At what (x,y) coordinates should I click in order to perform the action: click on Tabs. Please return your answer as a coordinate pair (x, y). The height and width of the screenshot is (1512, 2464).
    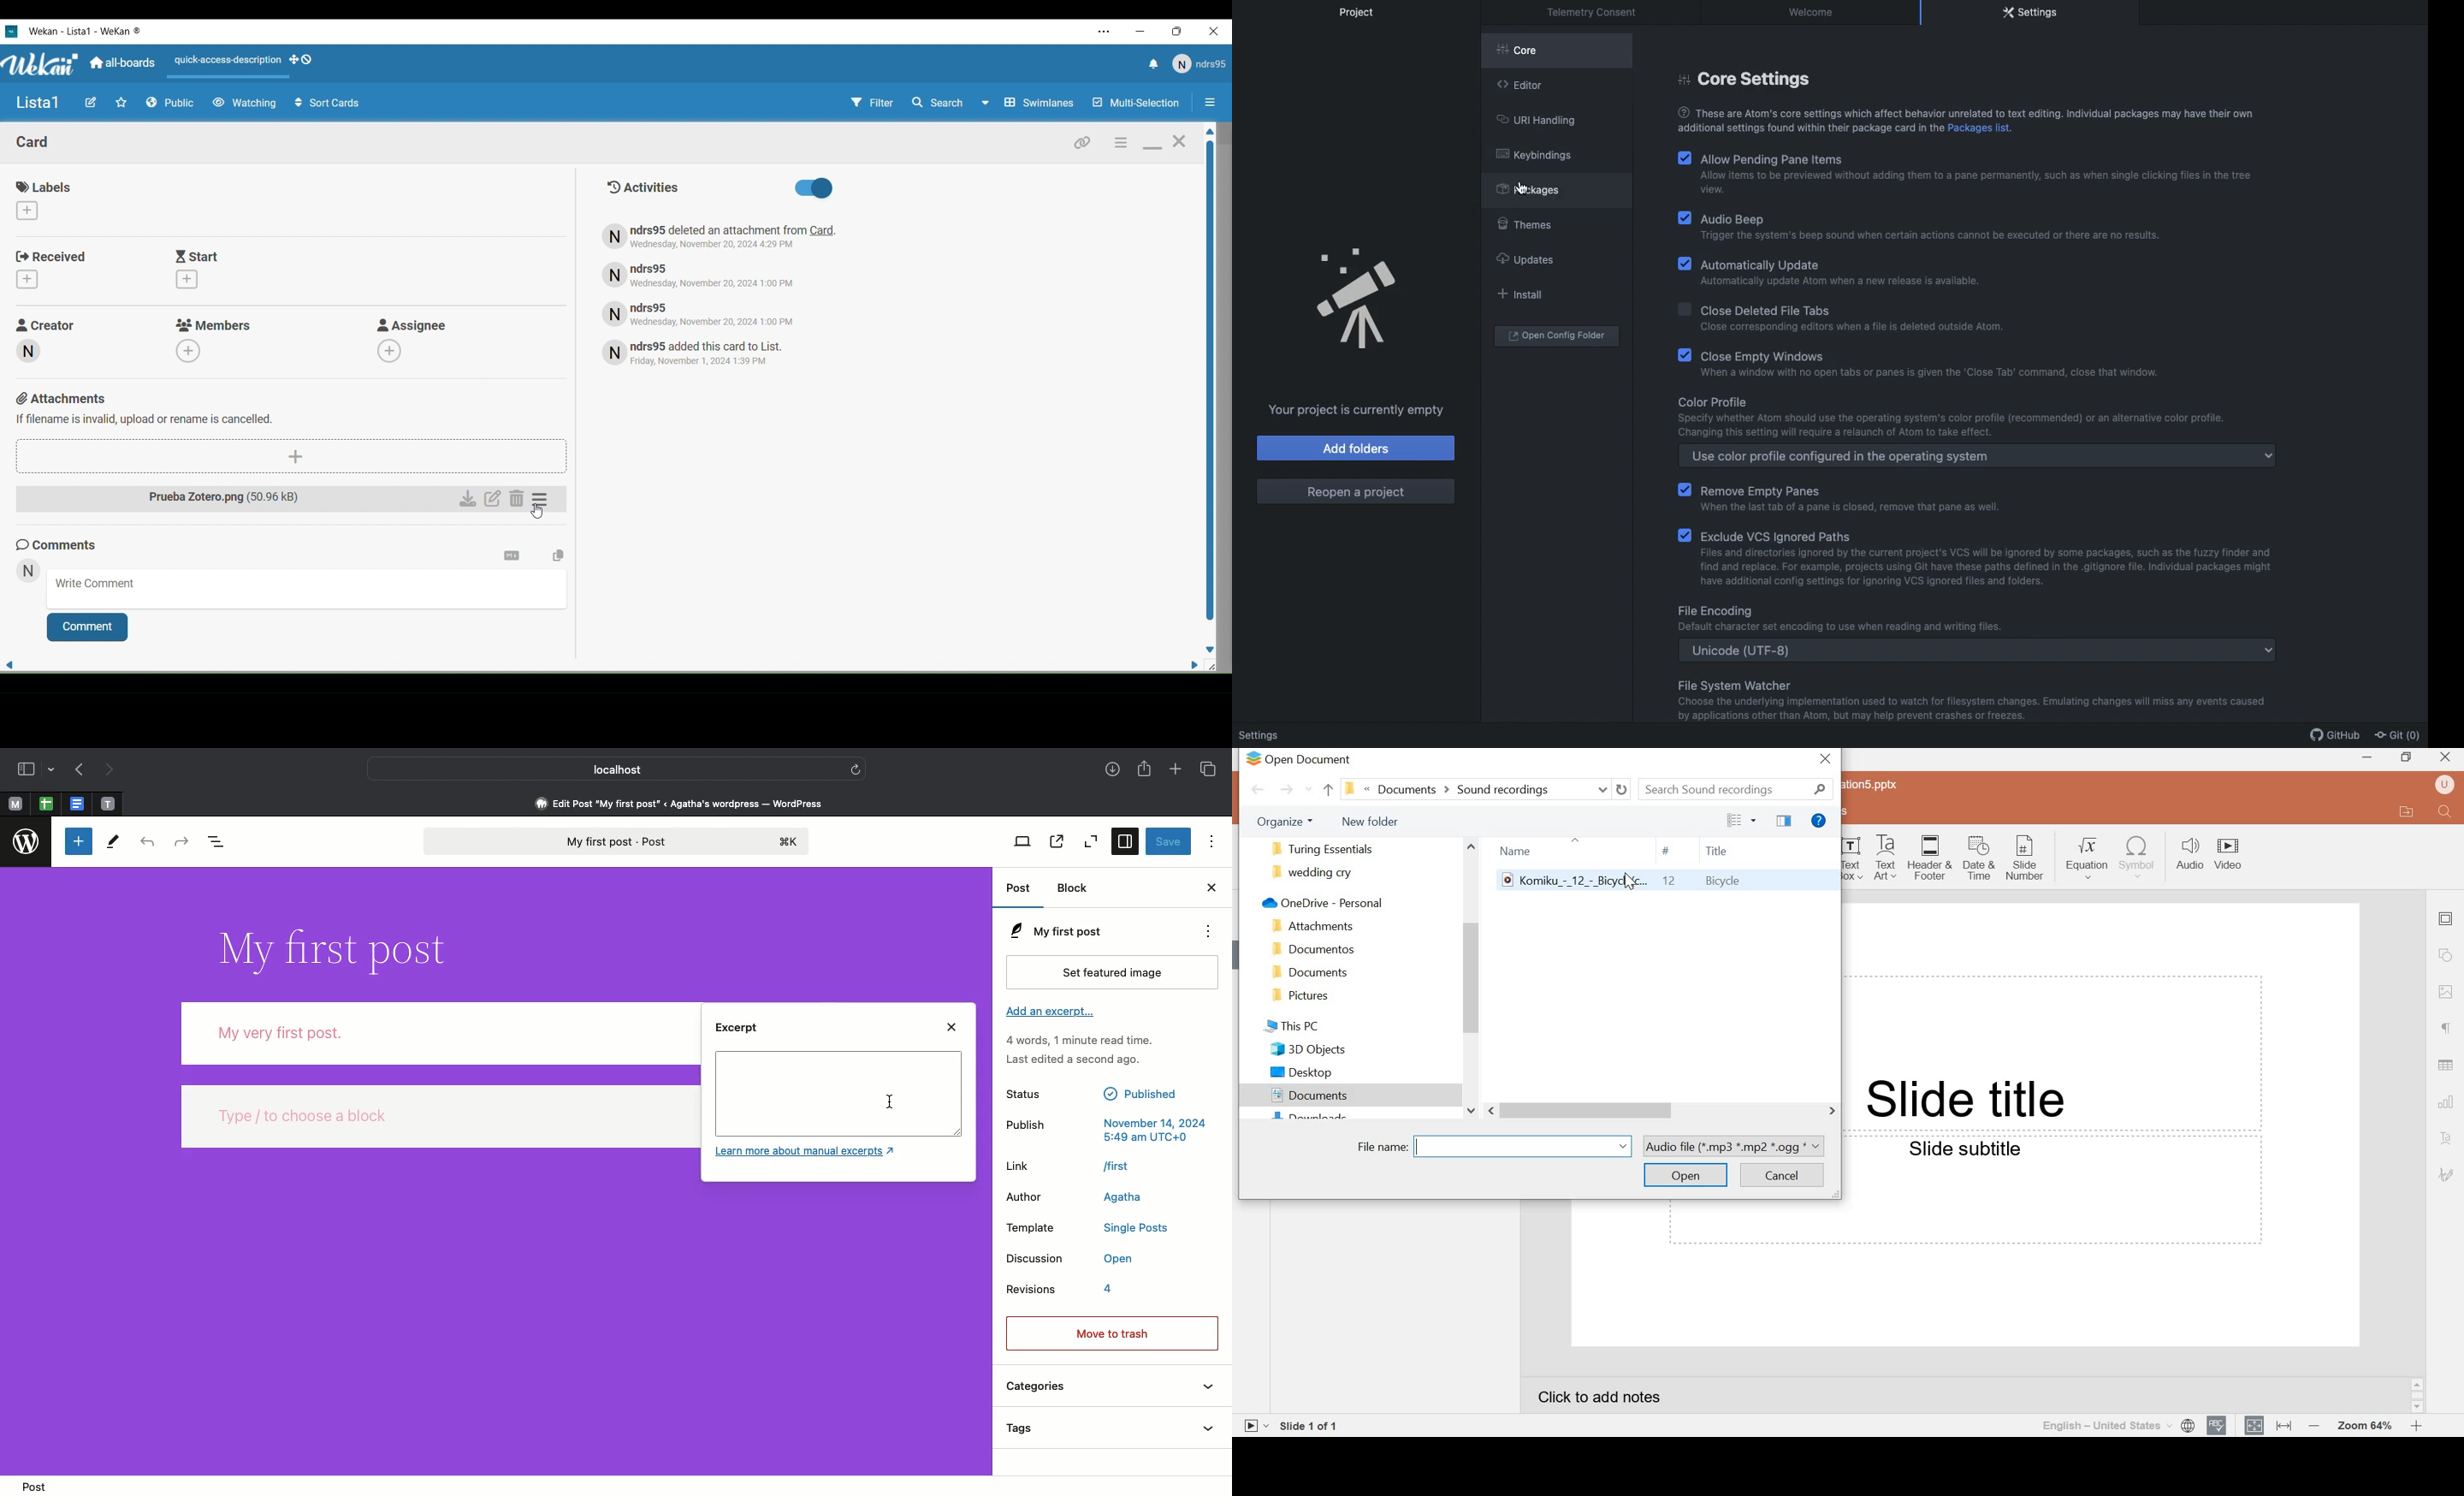
    Looking at the image, I should click on (1207, 769).